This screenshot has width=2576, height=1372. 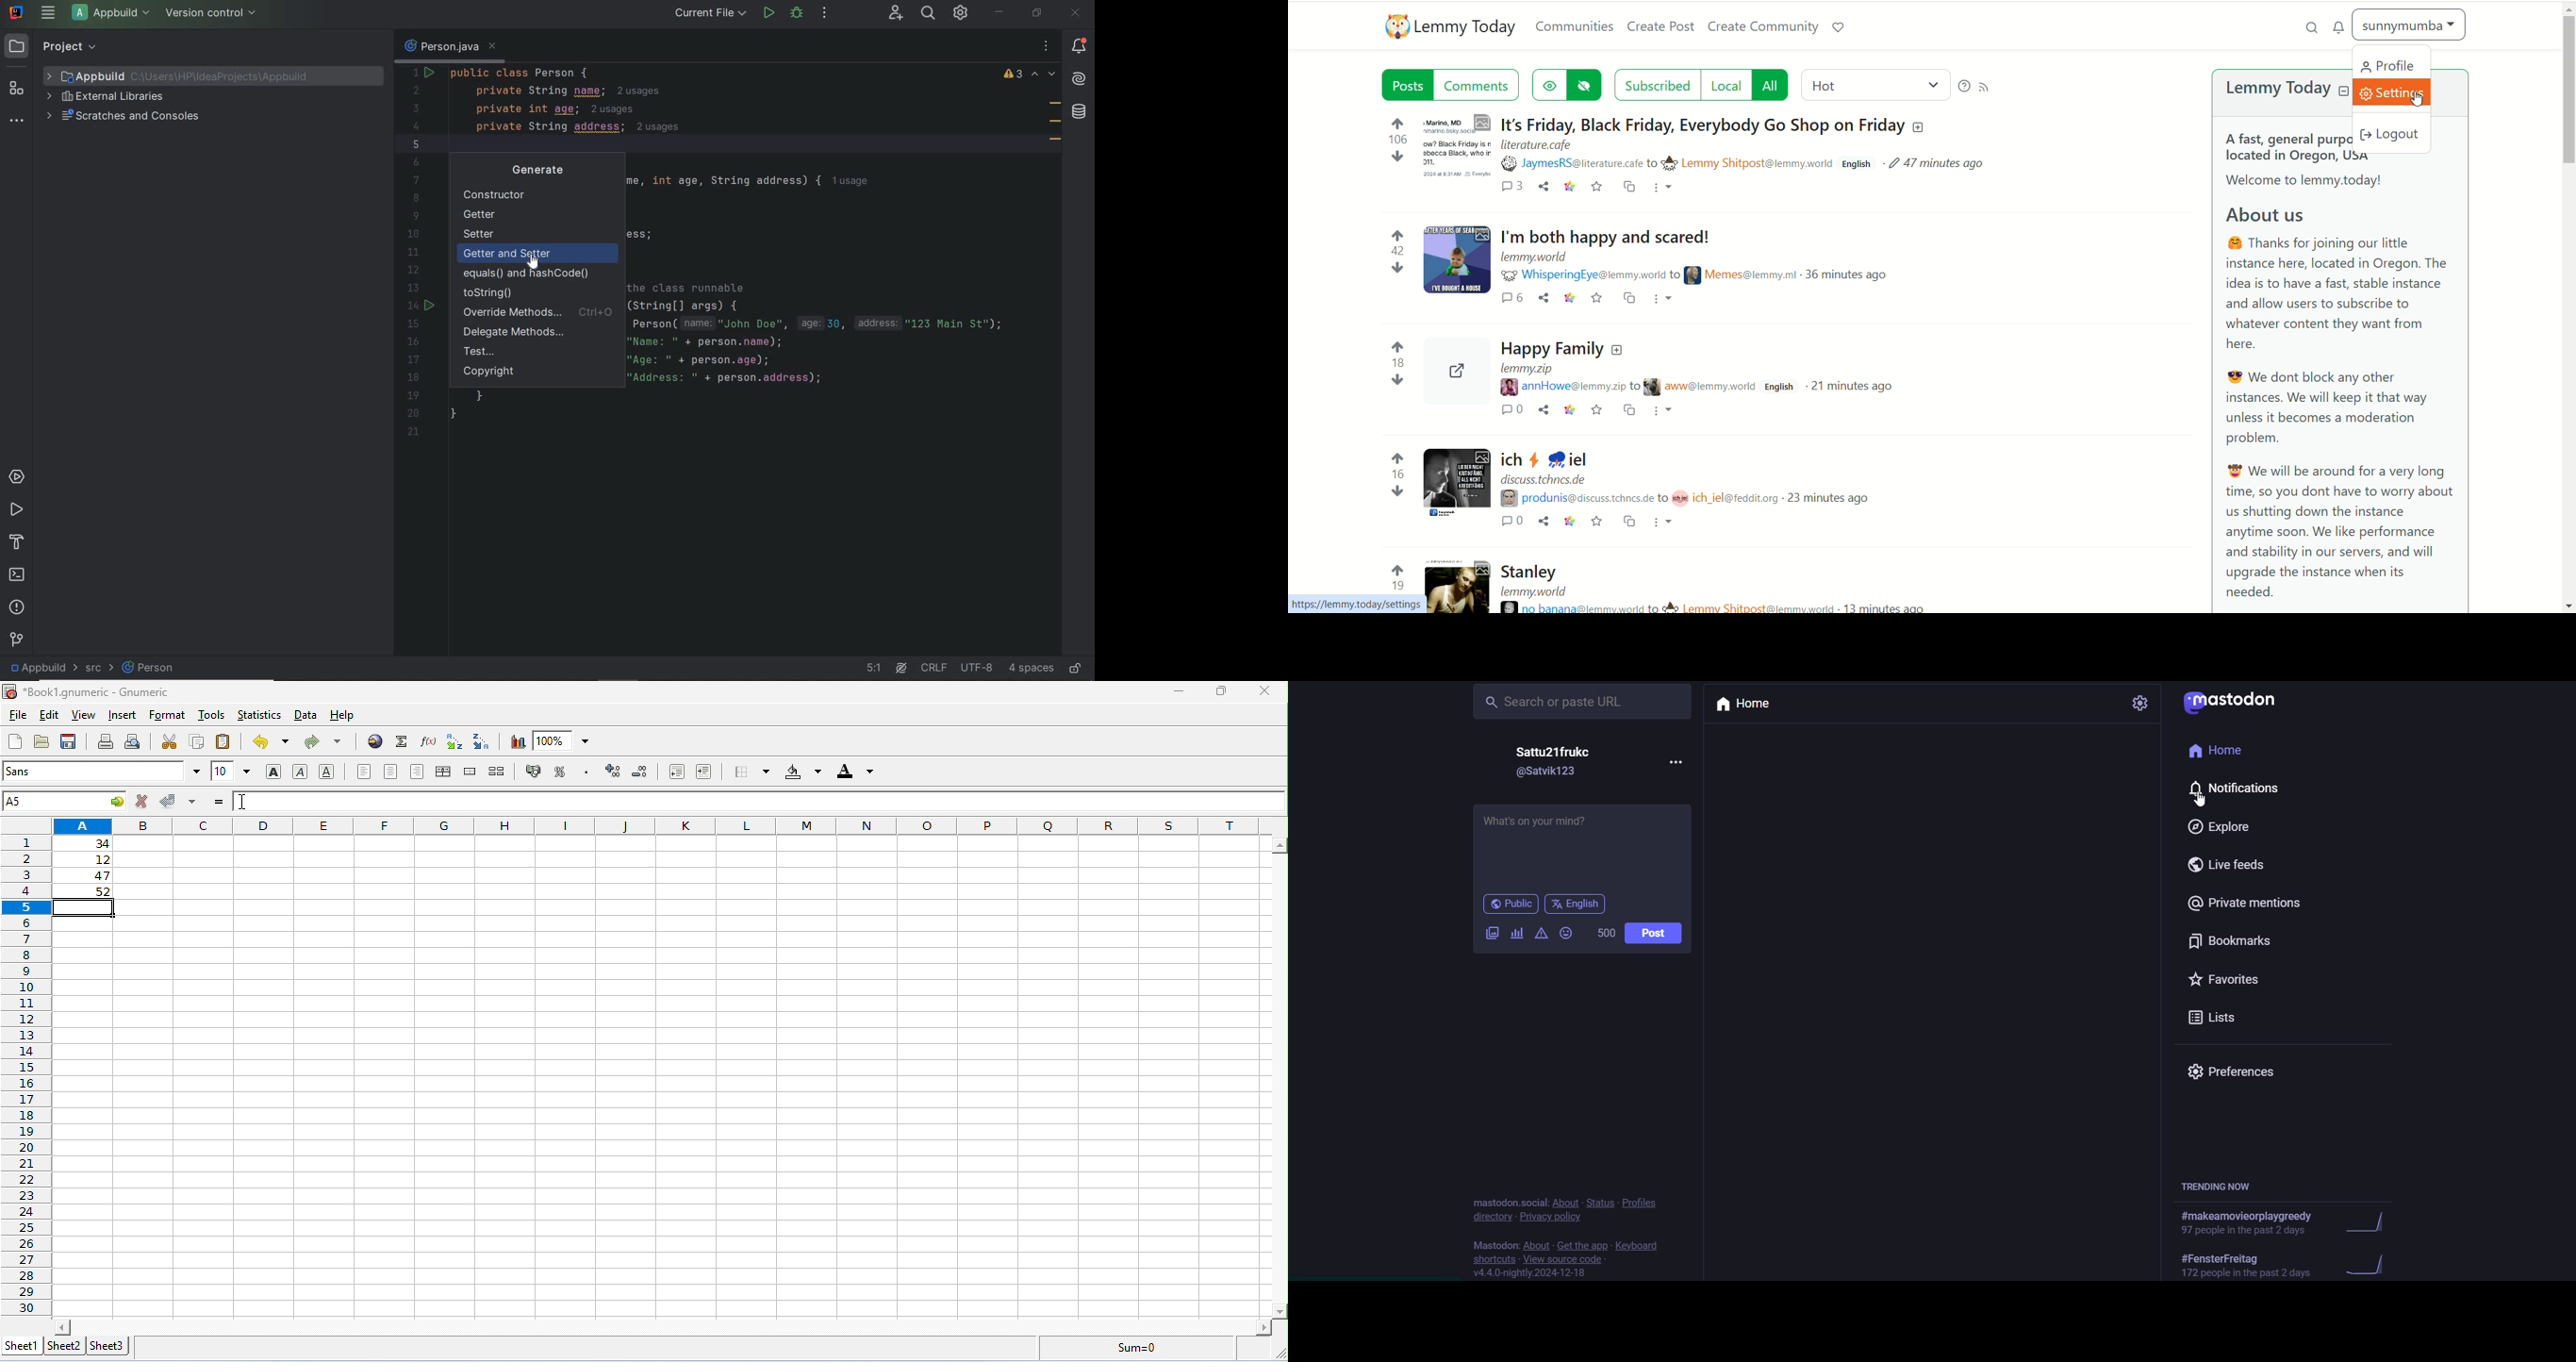 I want to click on underline, so click(x=326, y=771).